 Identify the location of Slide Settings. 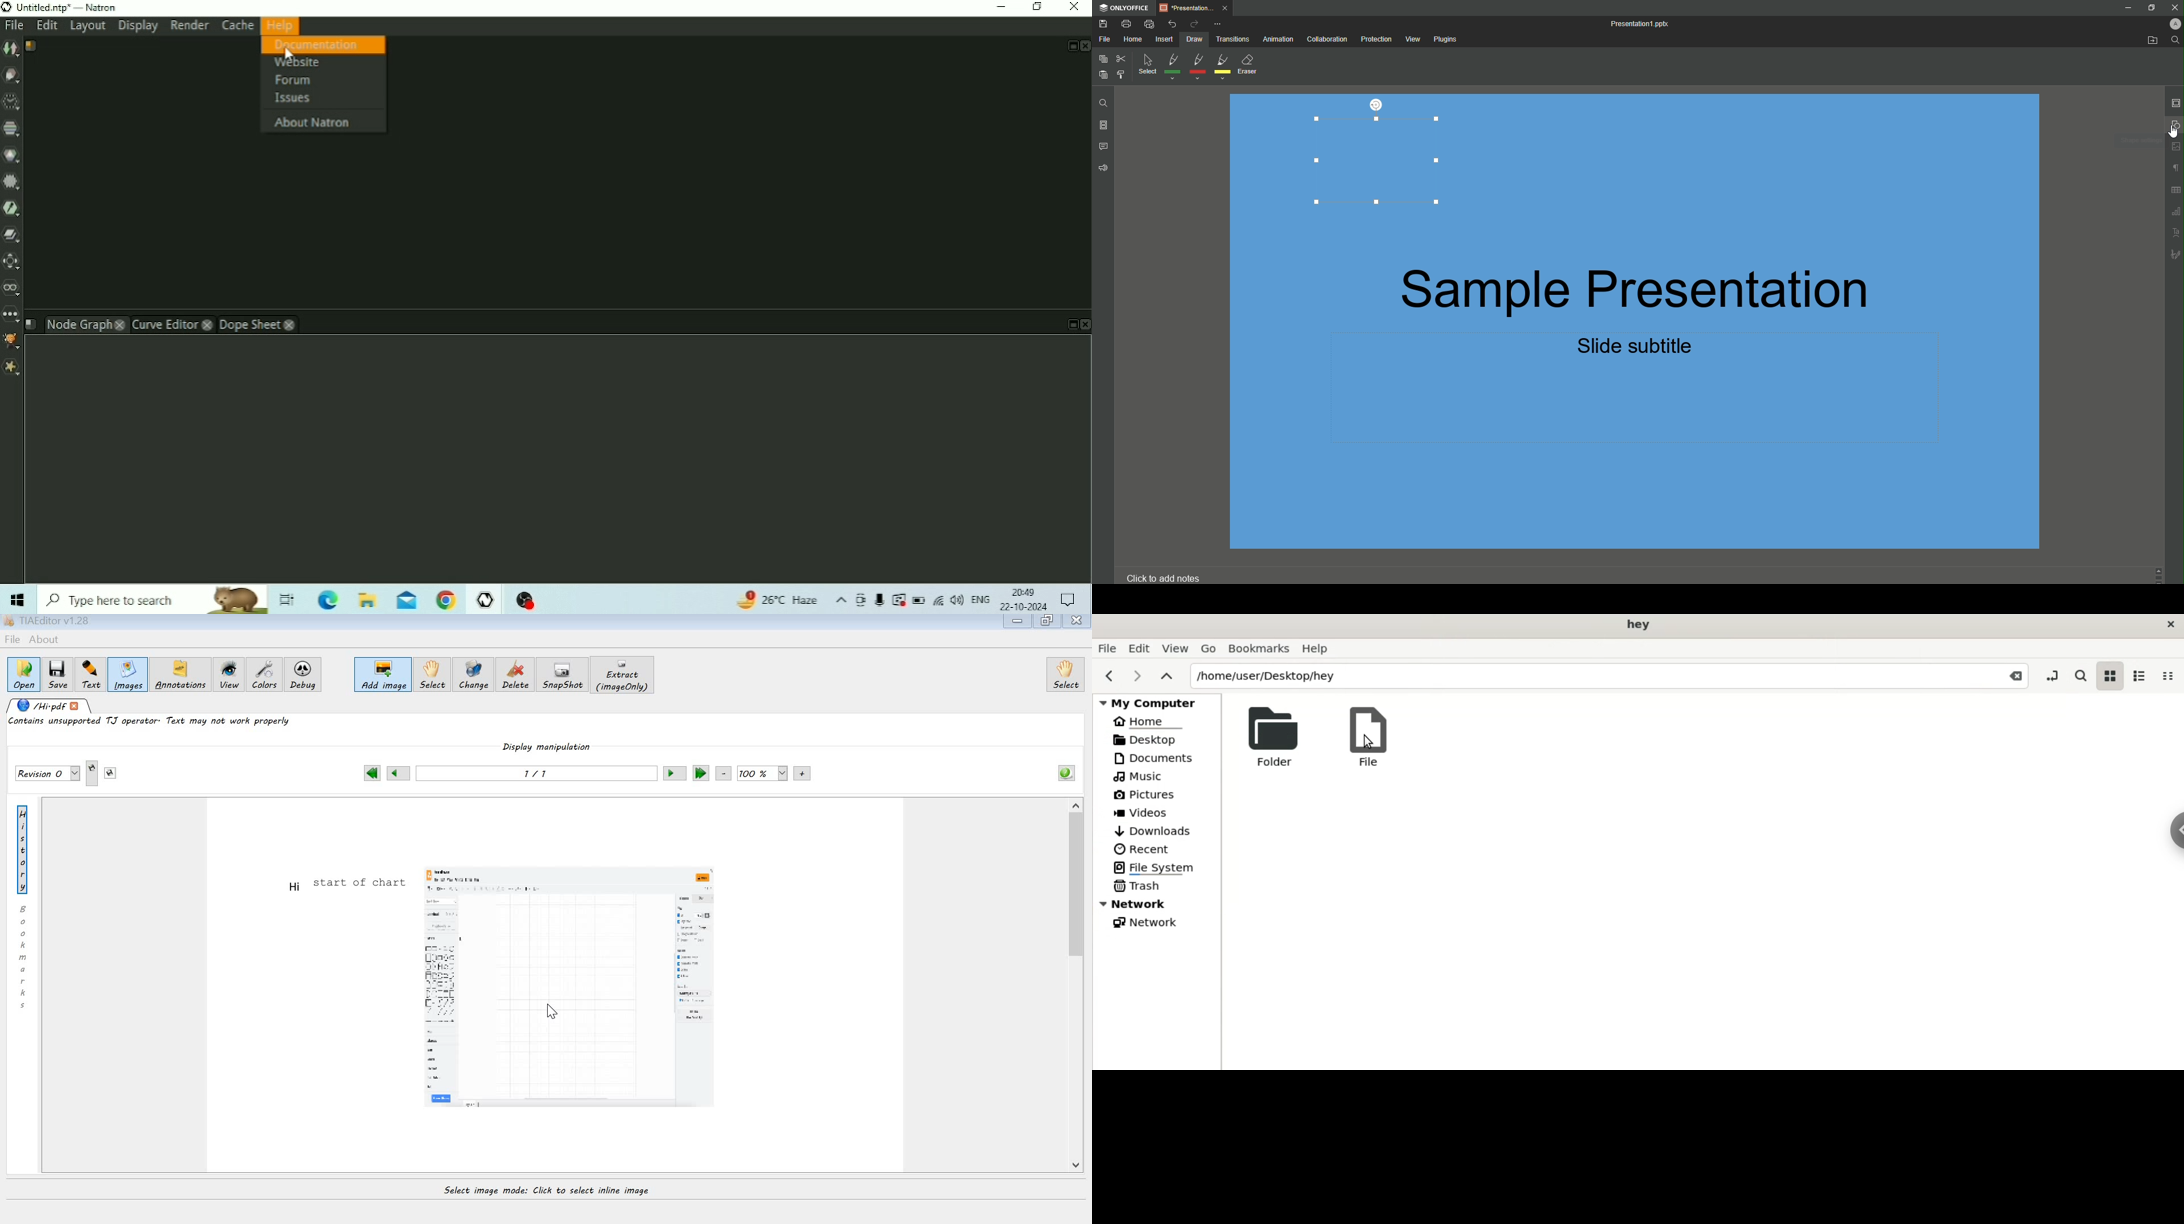
(2175, 103).